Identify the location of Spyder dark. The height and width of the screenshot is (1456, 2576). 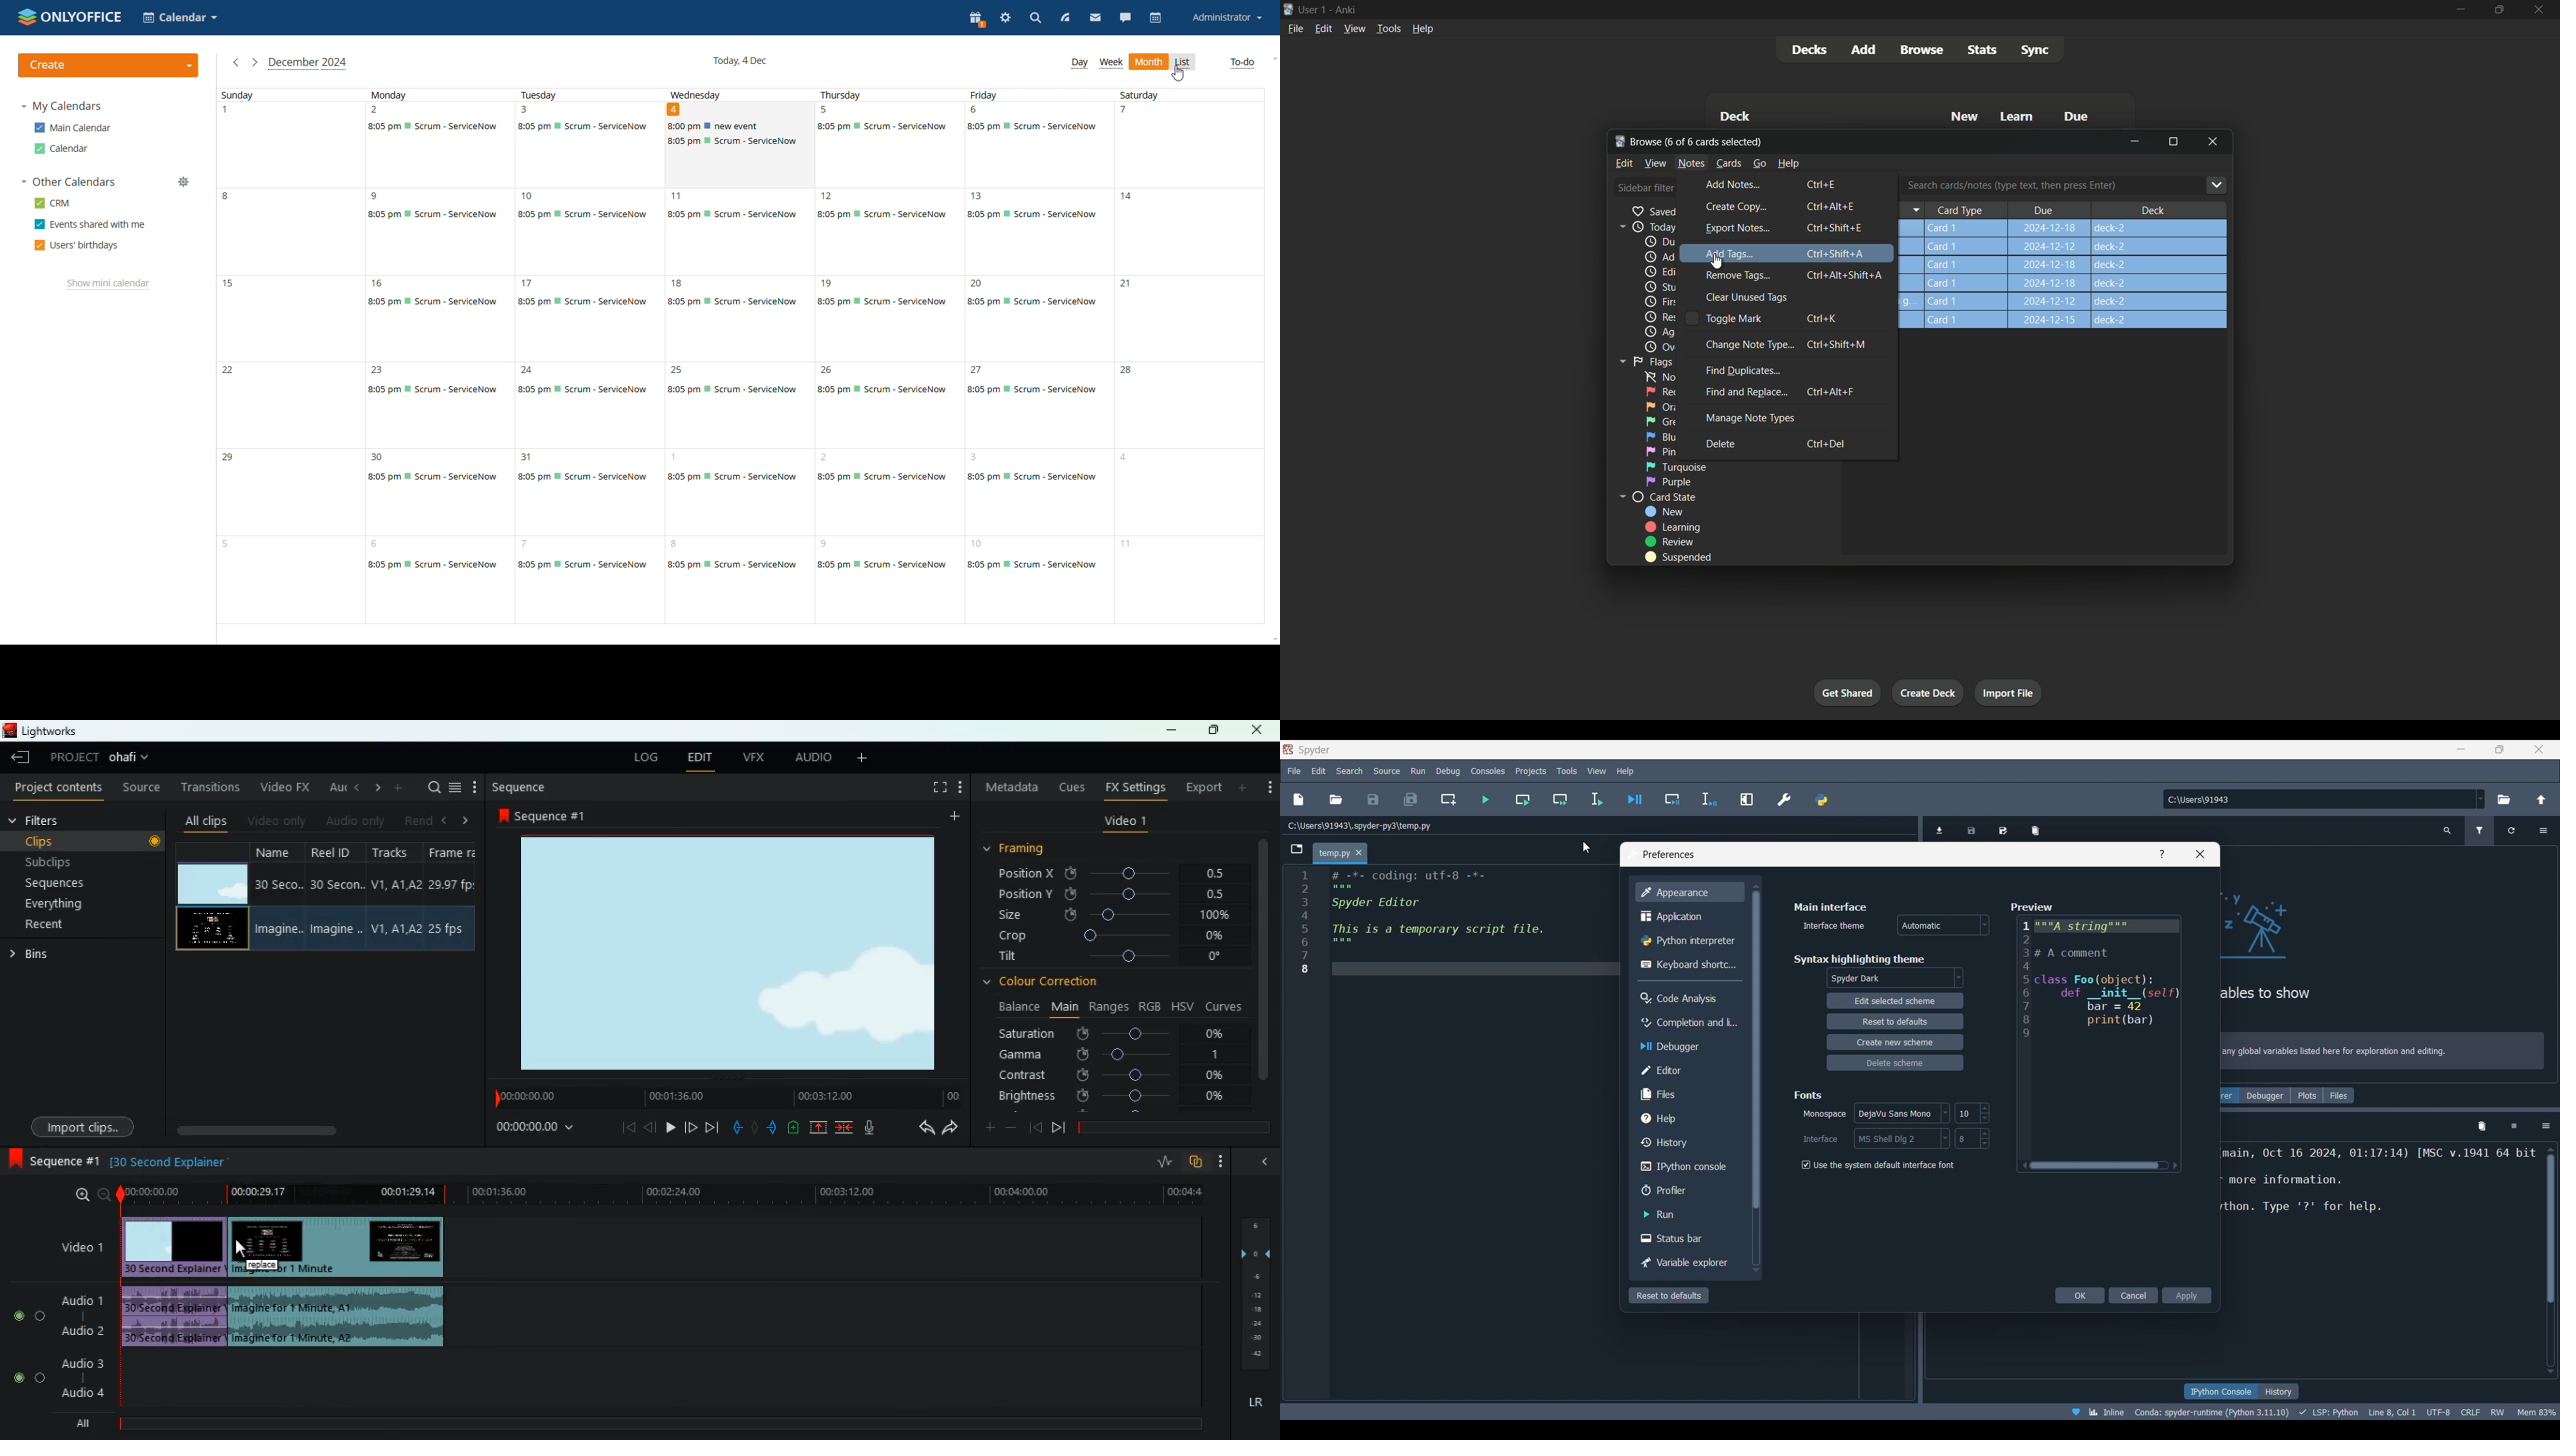
(1895, 979).